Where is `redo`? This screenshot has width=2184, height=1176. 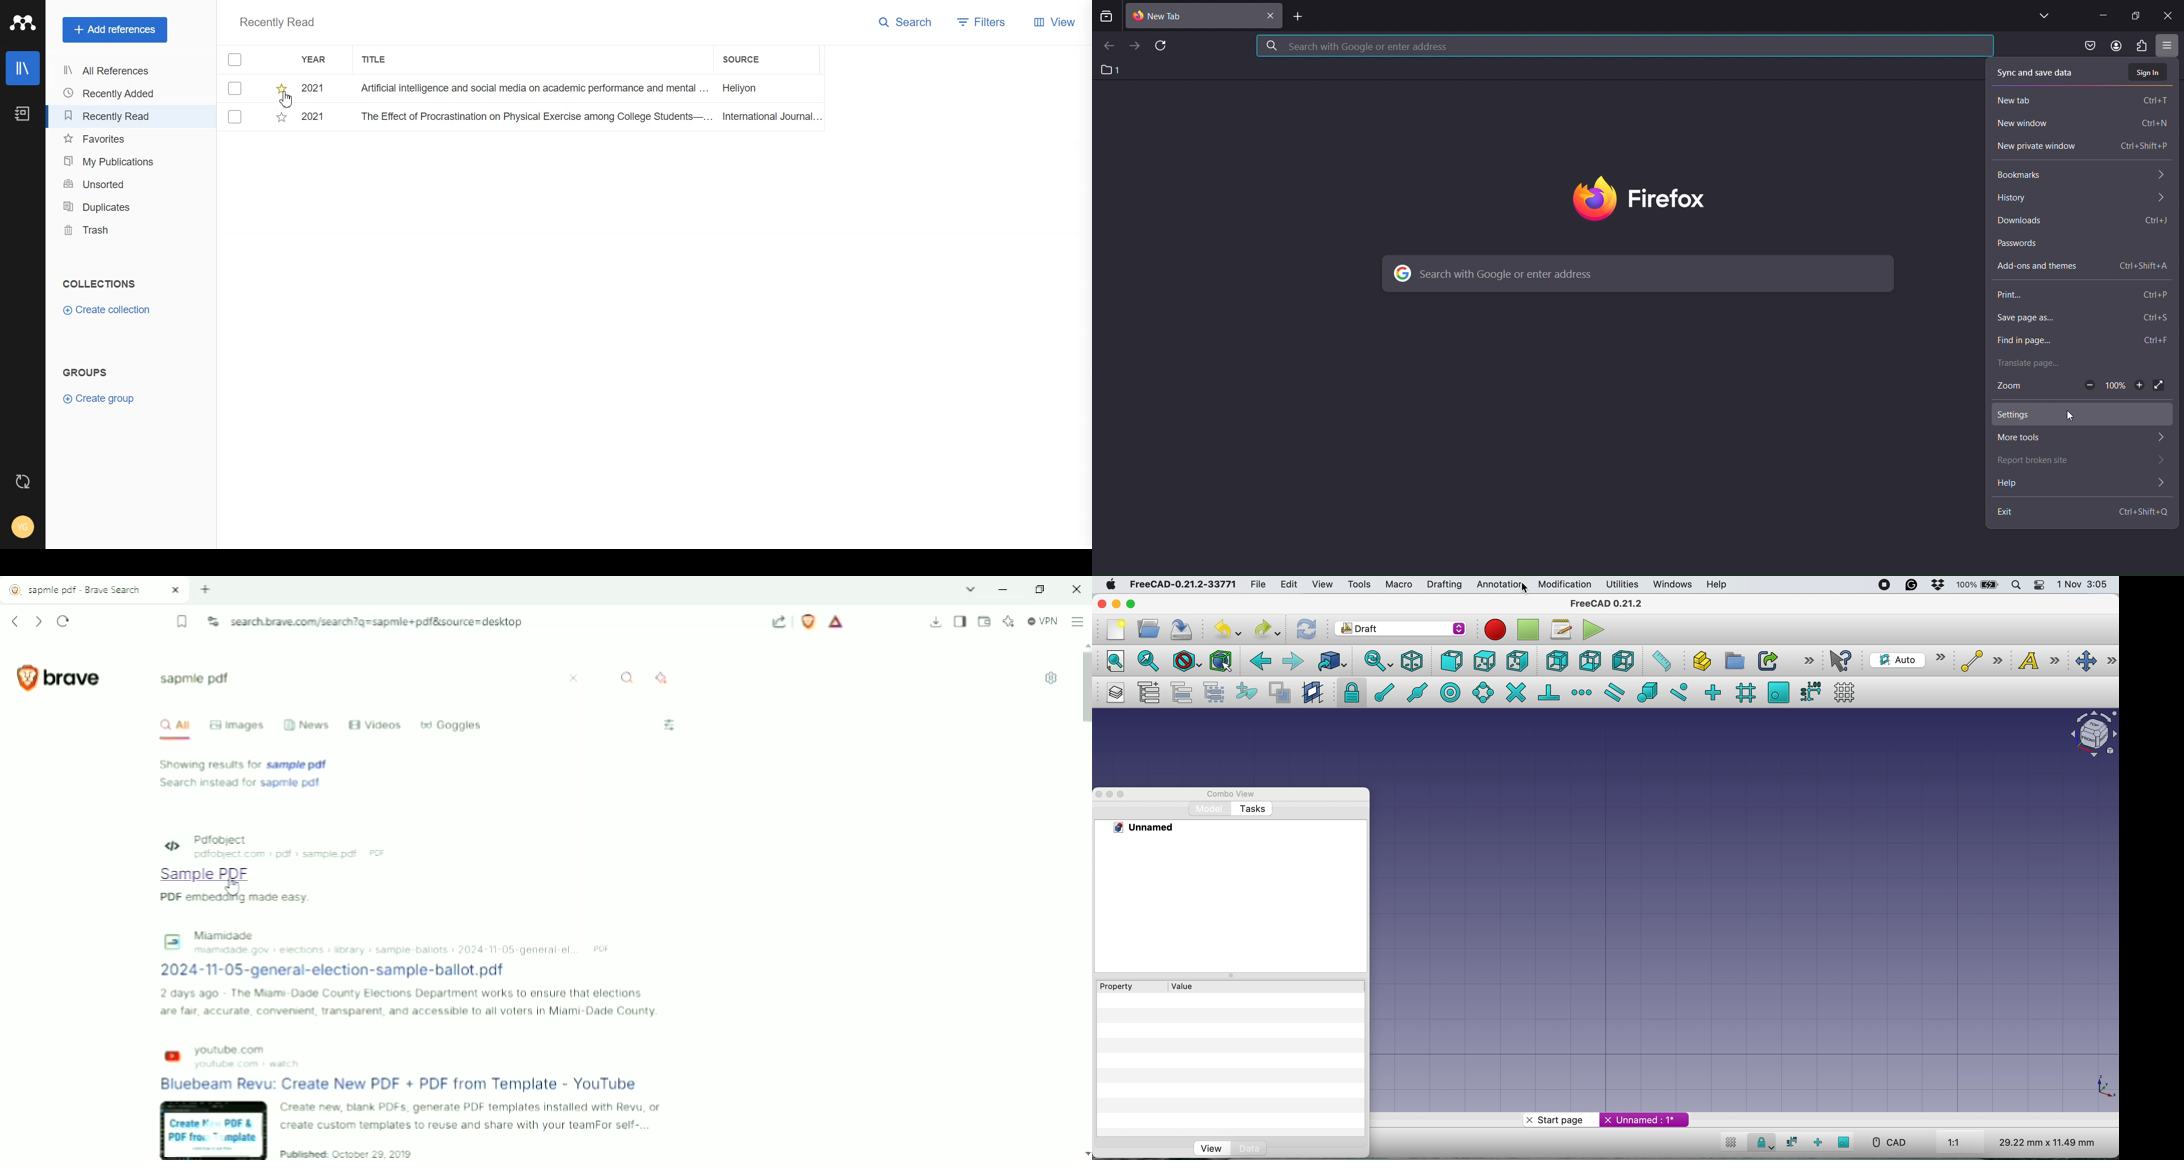
redo is located at coordinates (1268, 628).